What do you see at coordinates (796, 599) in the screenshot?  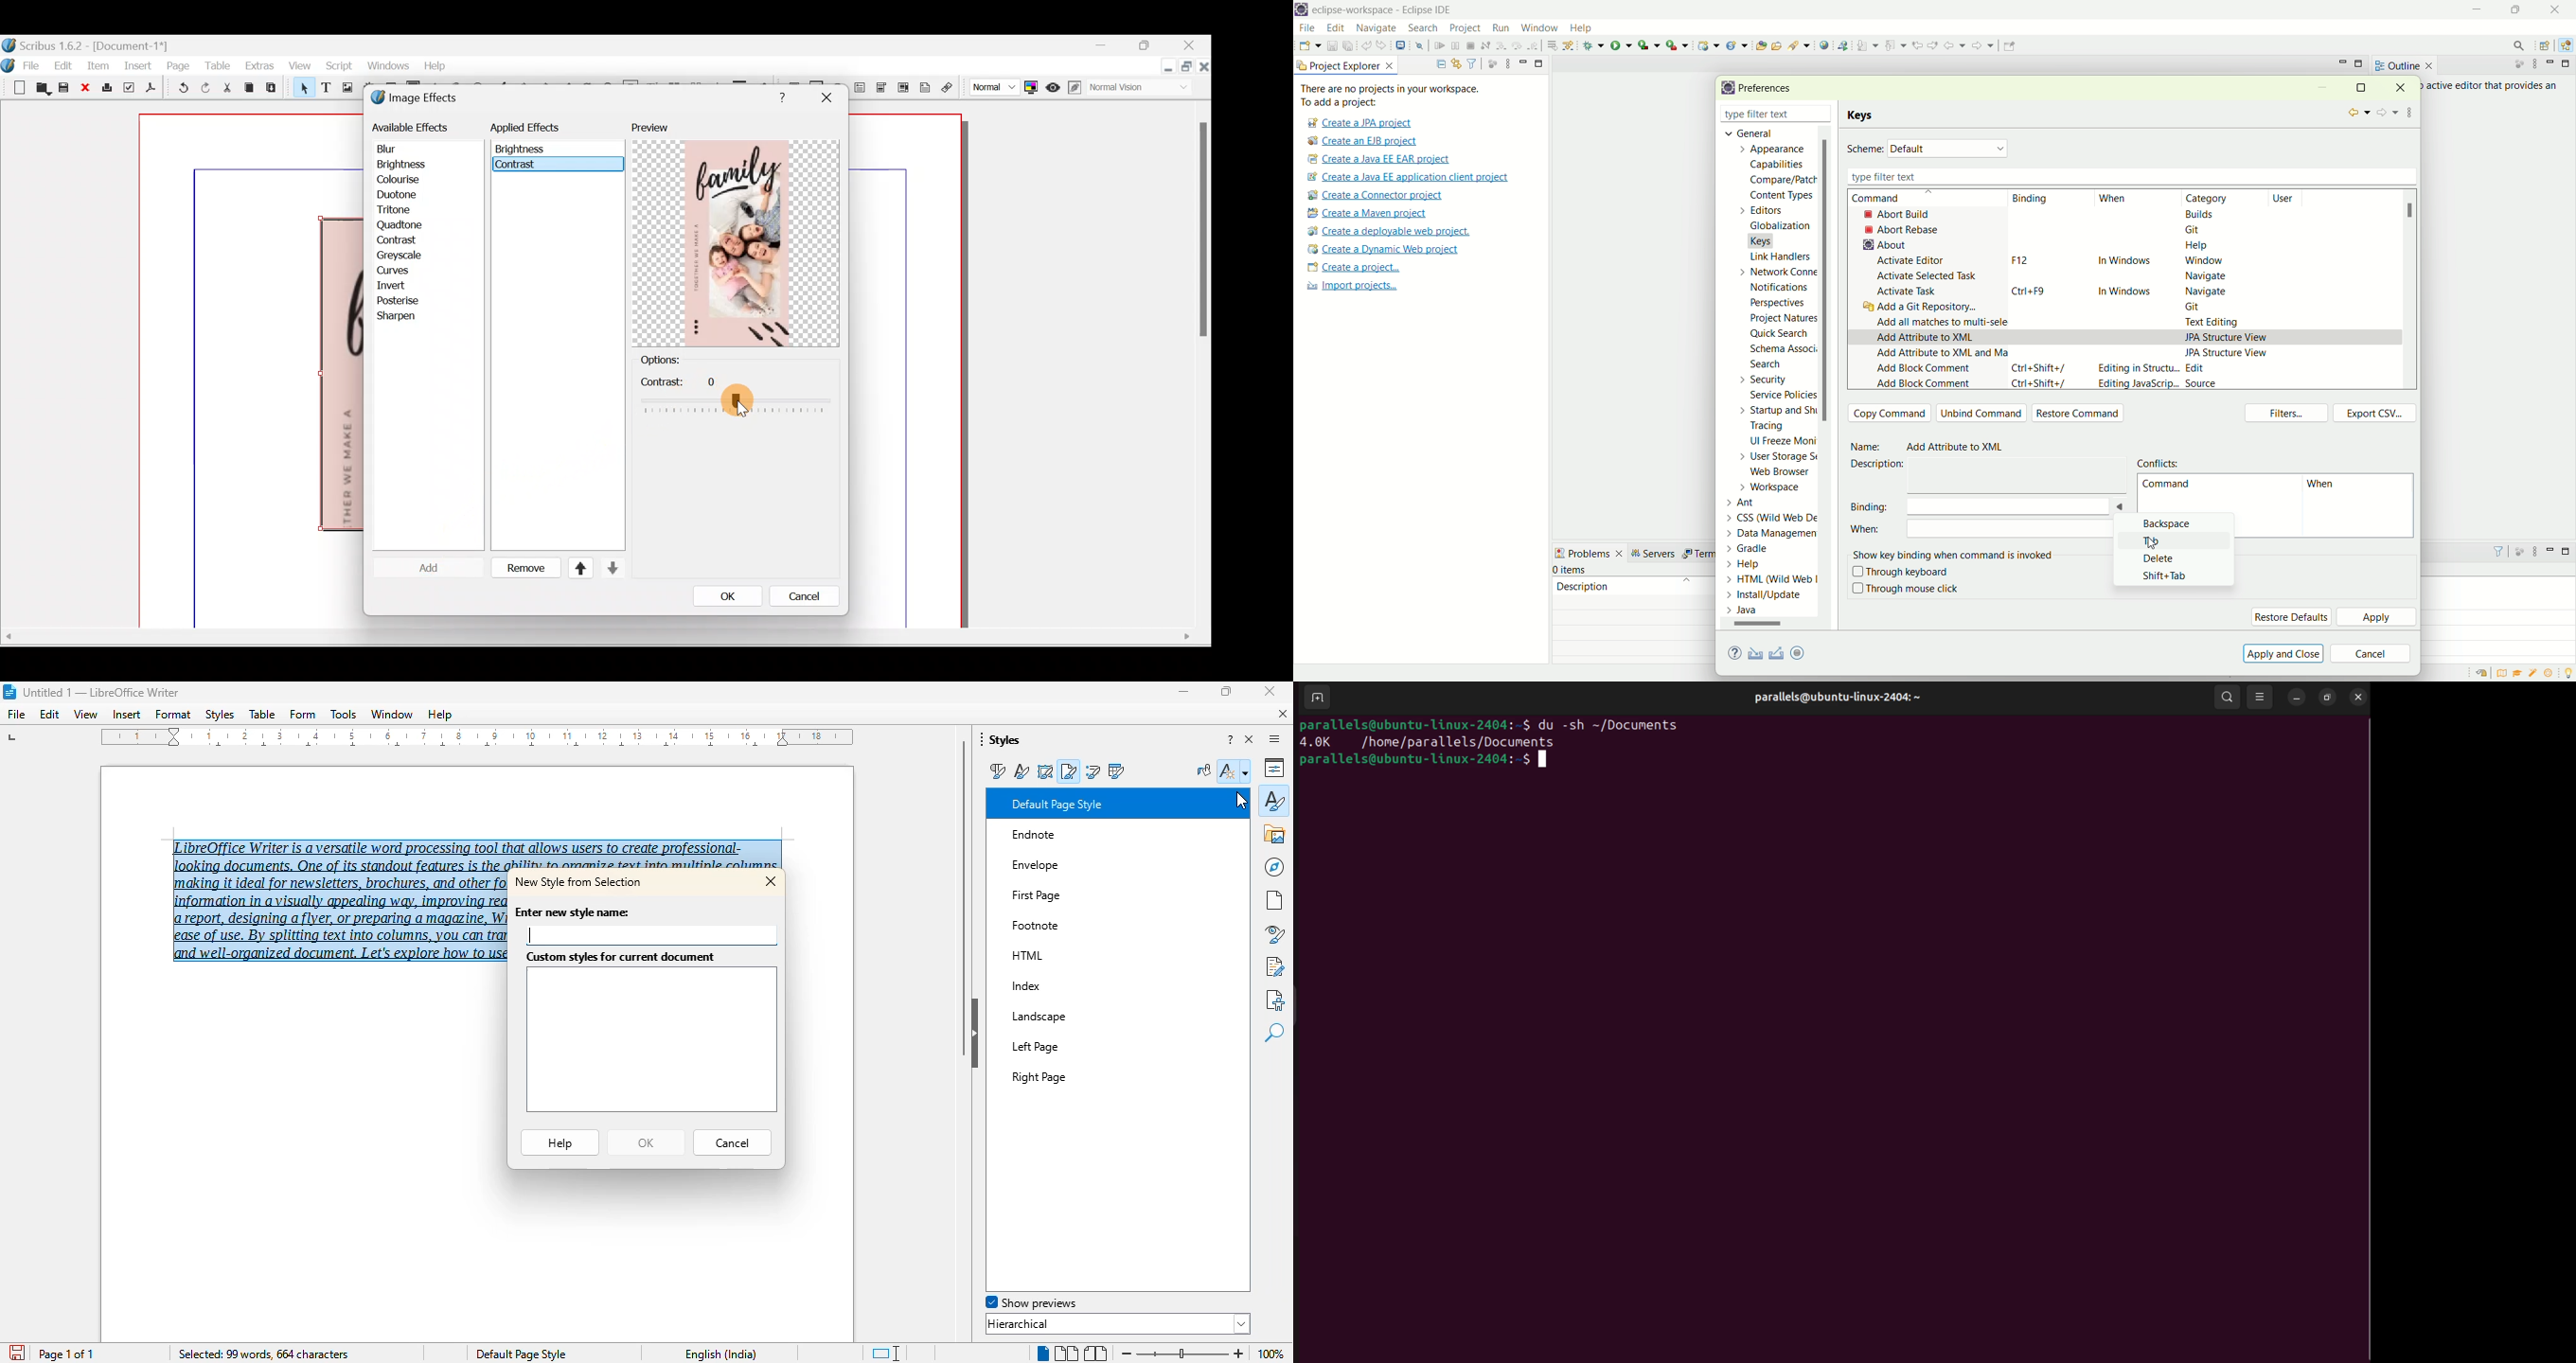 I see `Cancel` at bounding box center [796, 599].